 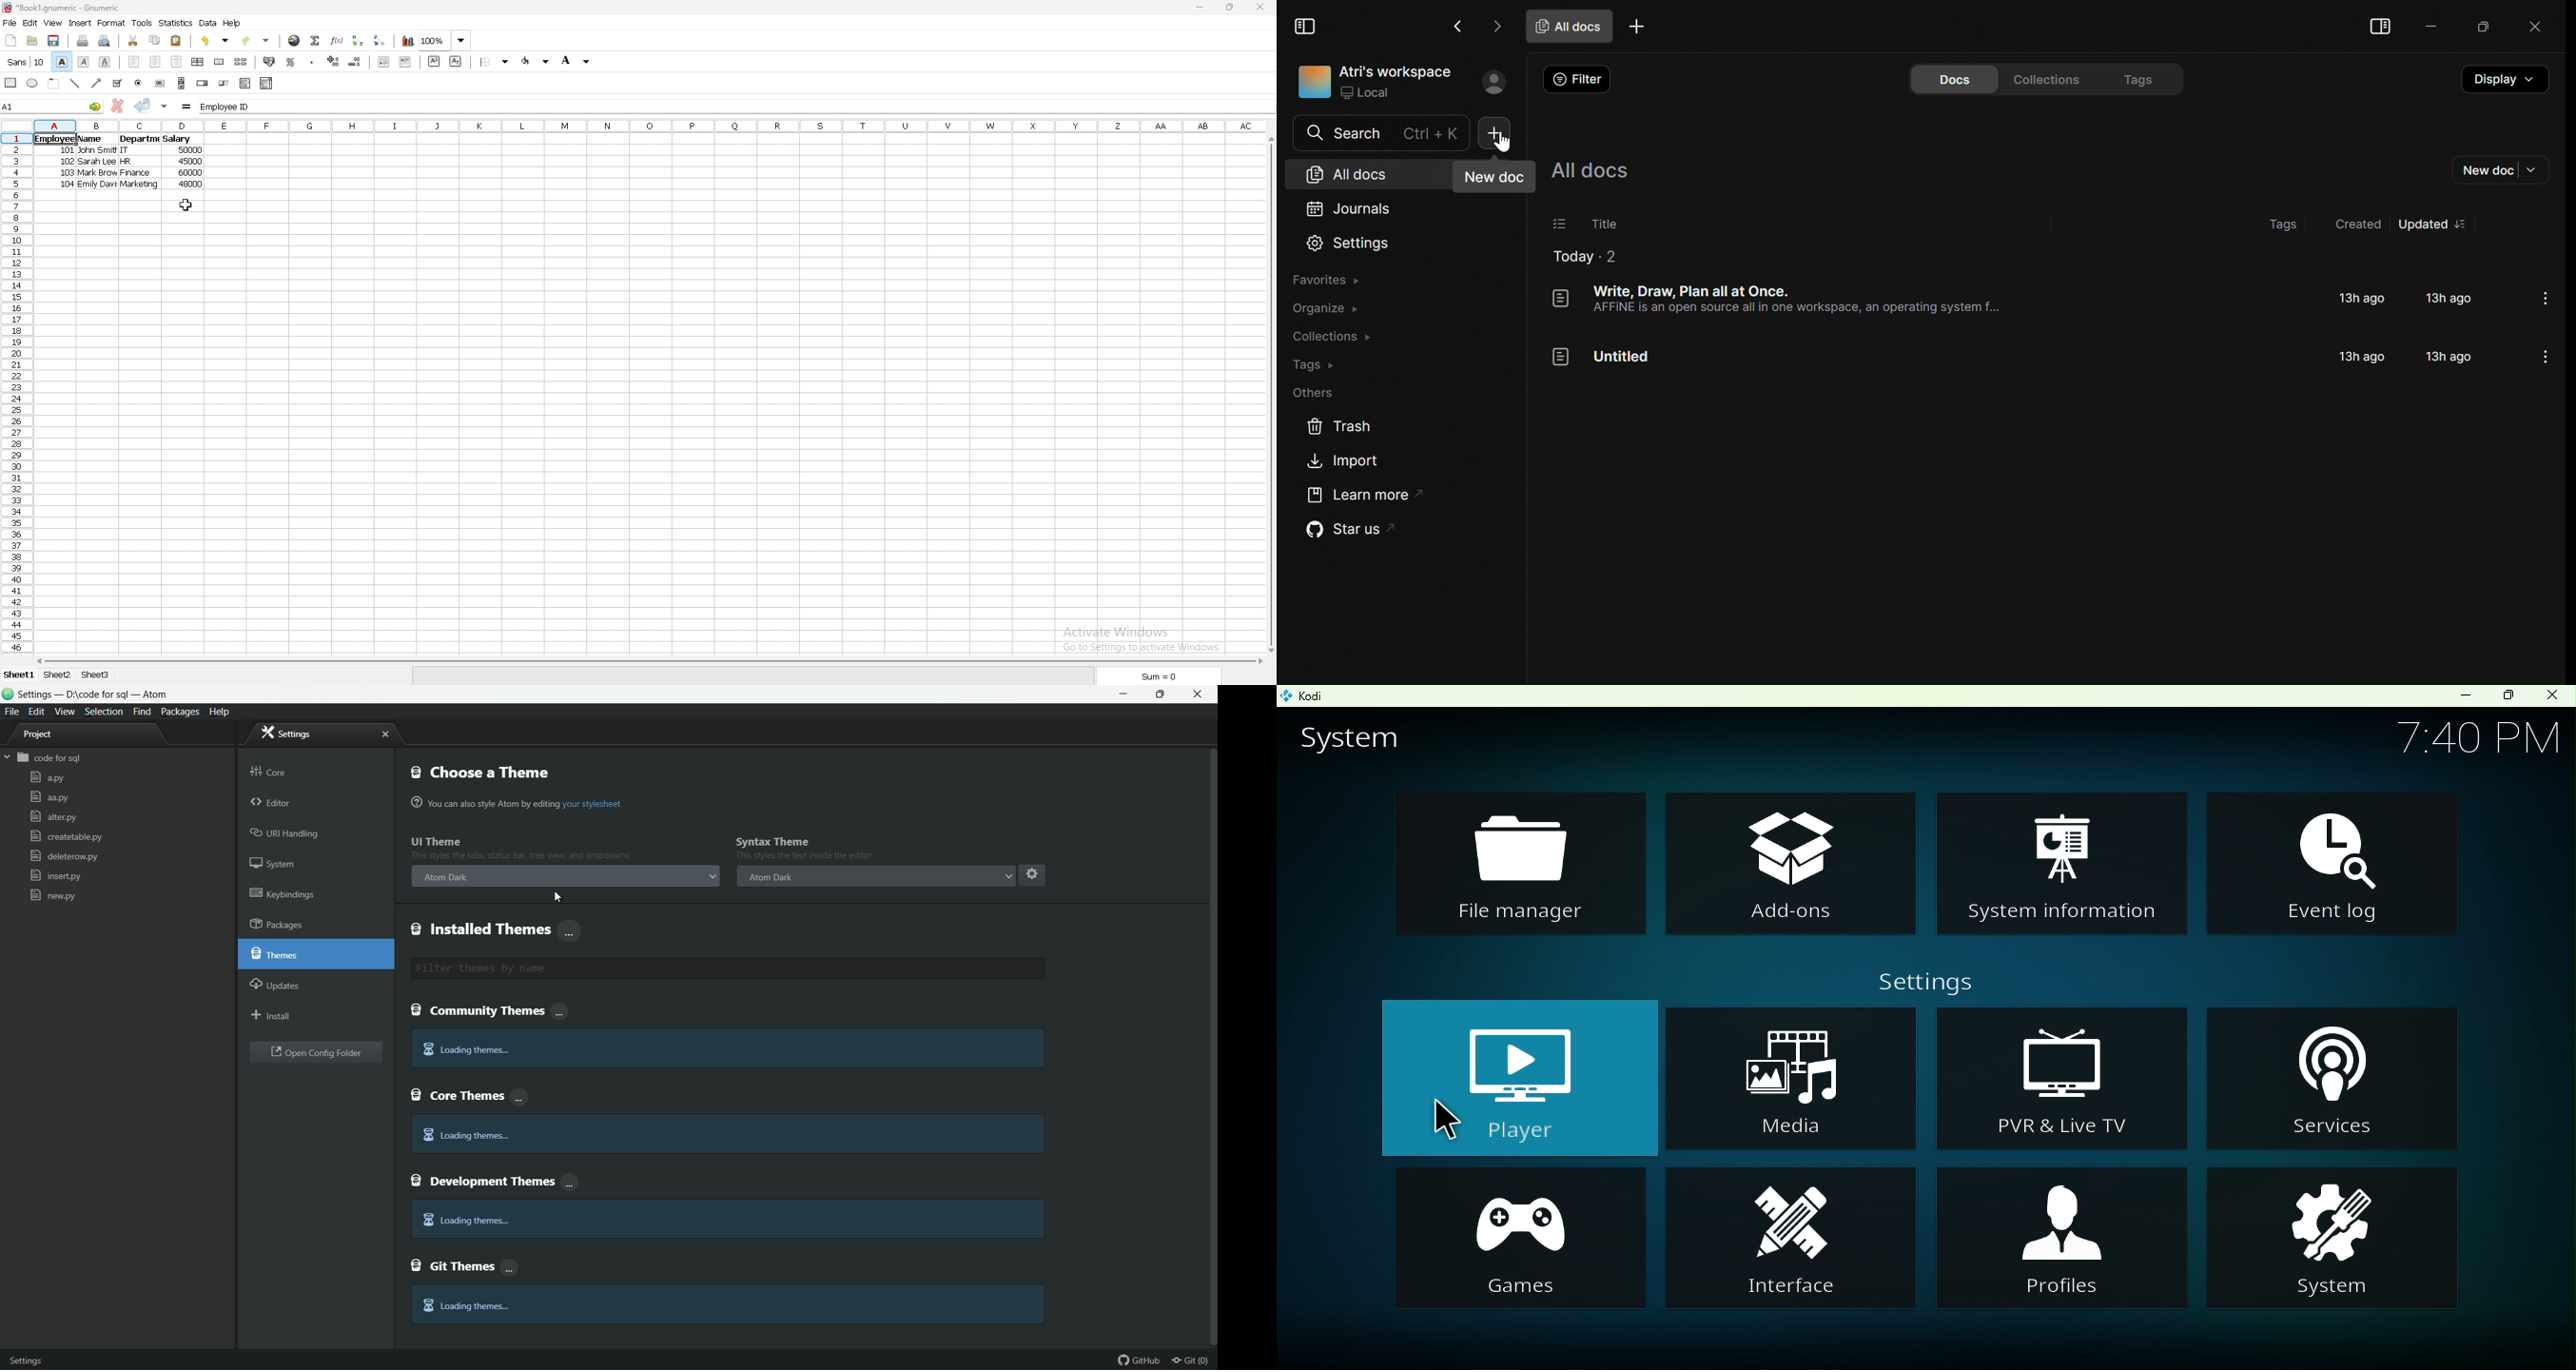 What do you see at coordinates (579, 60) in the screenshot?
I see `background` at bounding box center [579, 60].